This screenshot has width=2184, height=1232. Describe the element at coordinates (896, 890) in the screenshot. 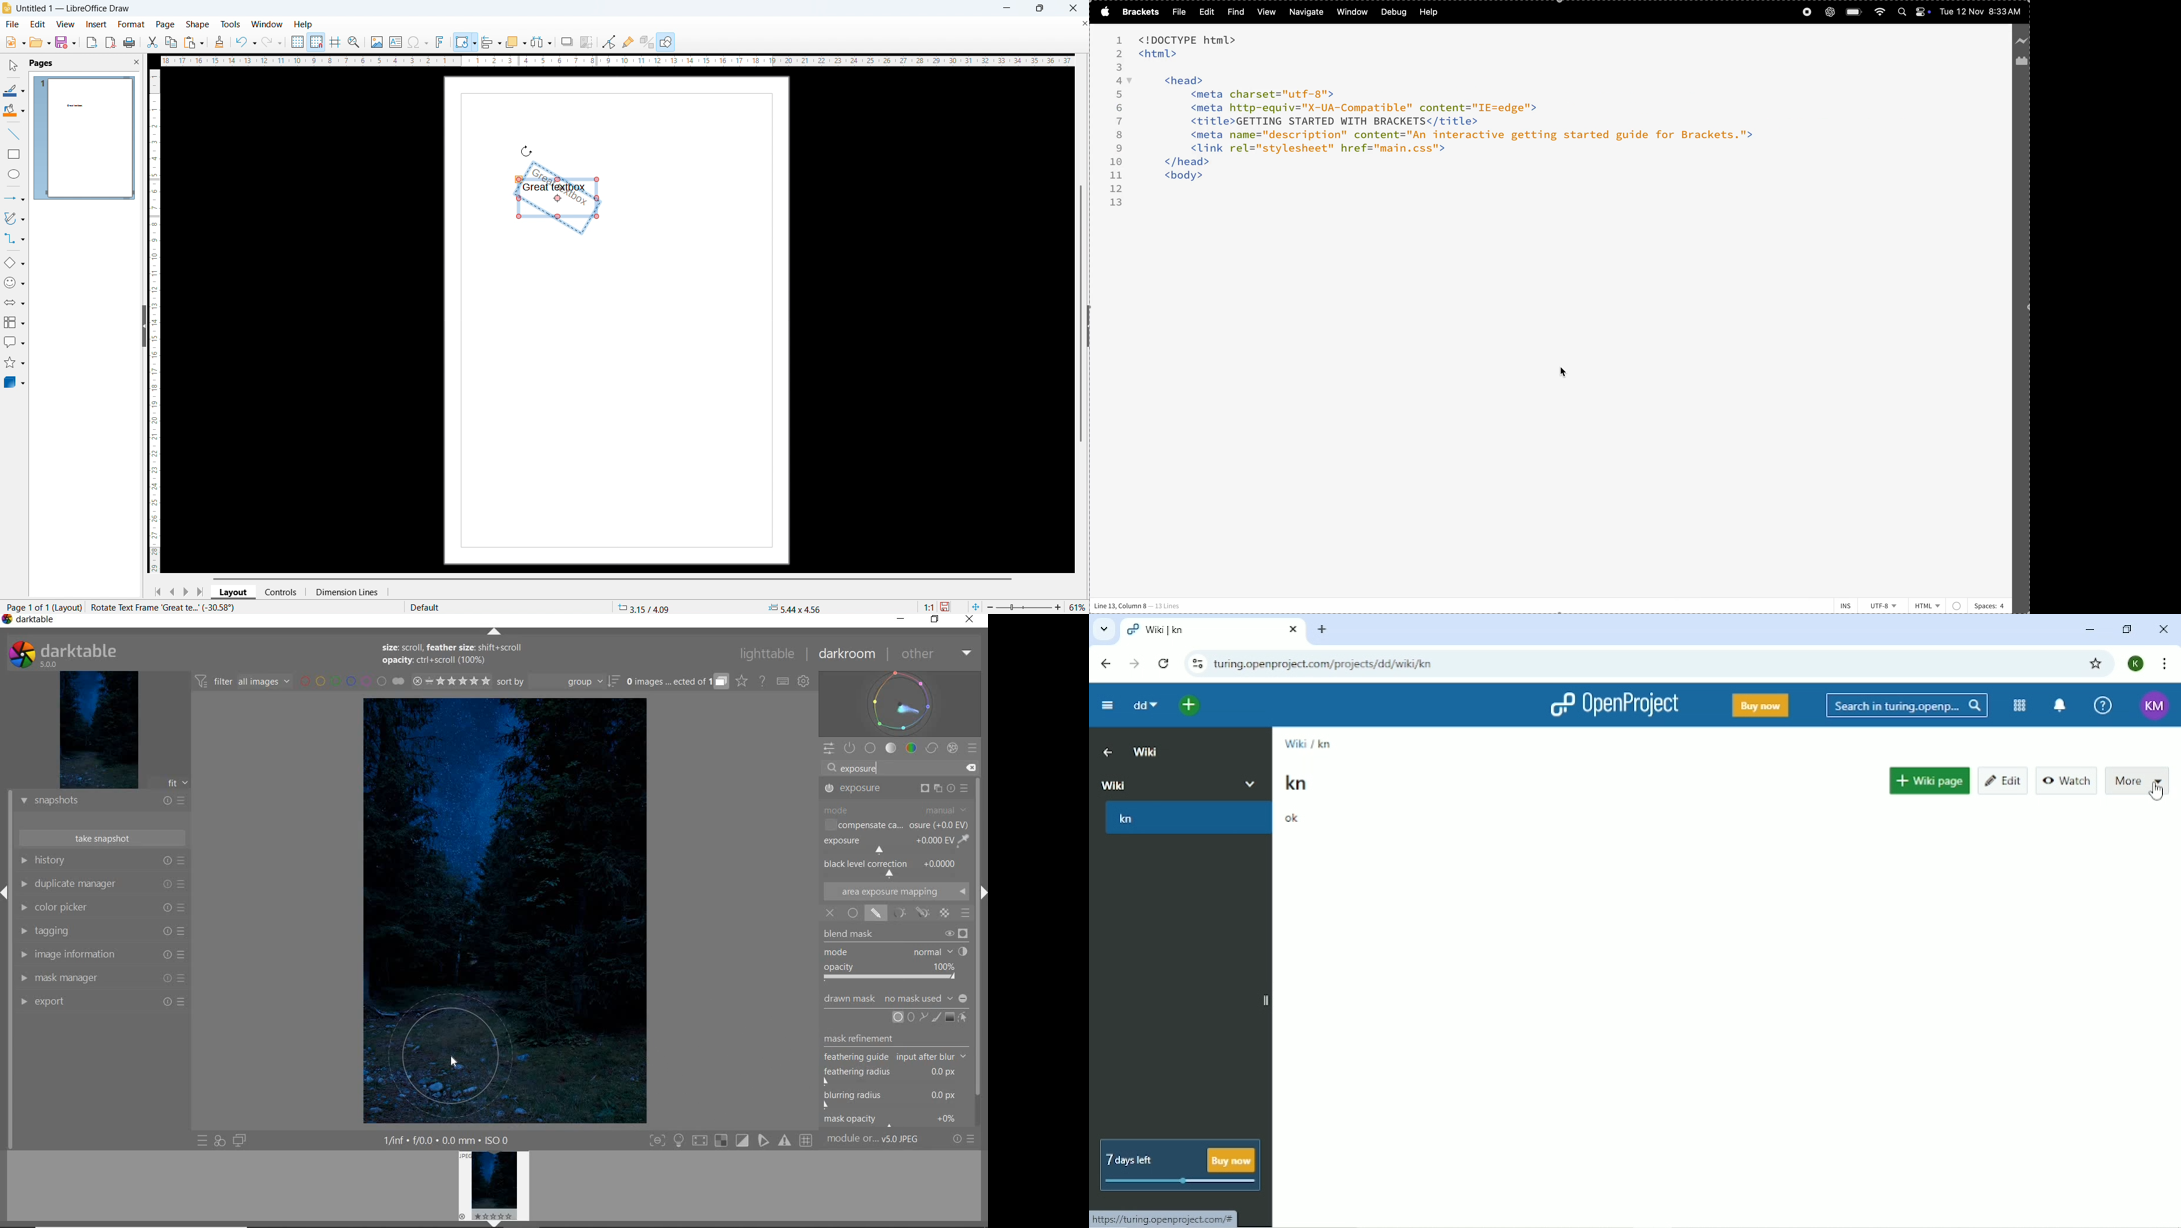

I see `AREA EXPOSURE MAPPING` at that location.